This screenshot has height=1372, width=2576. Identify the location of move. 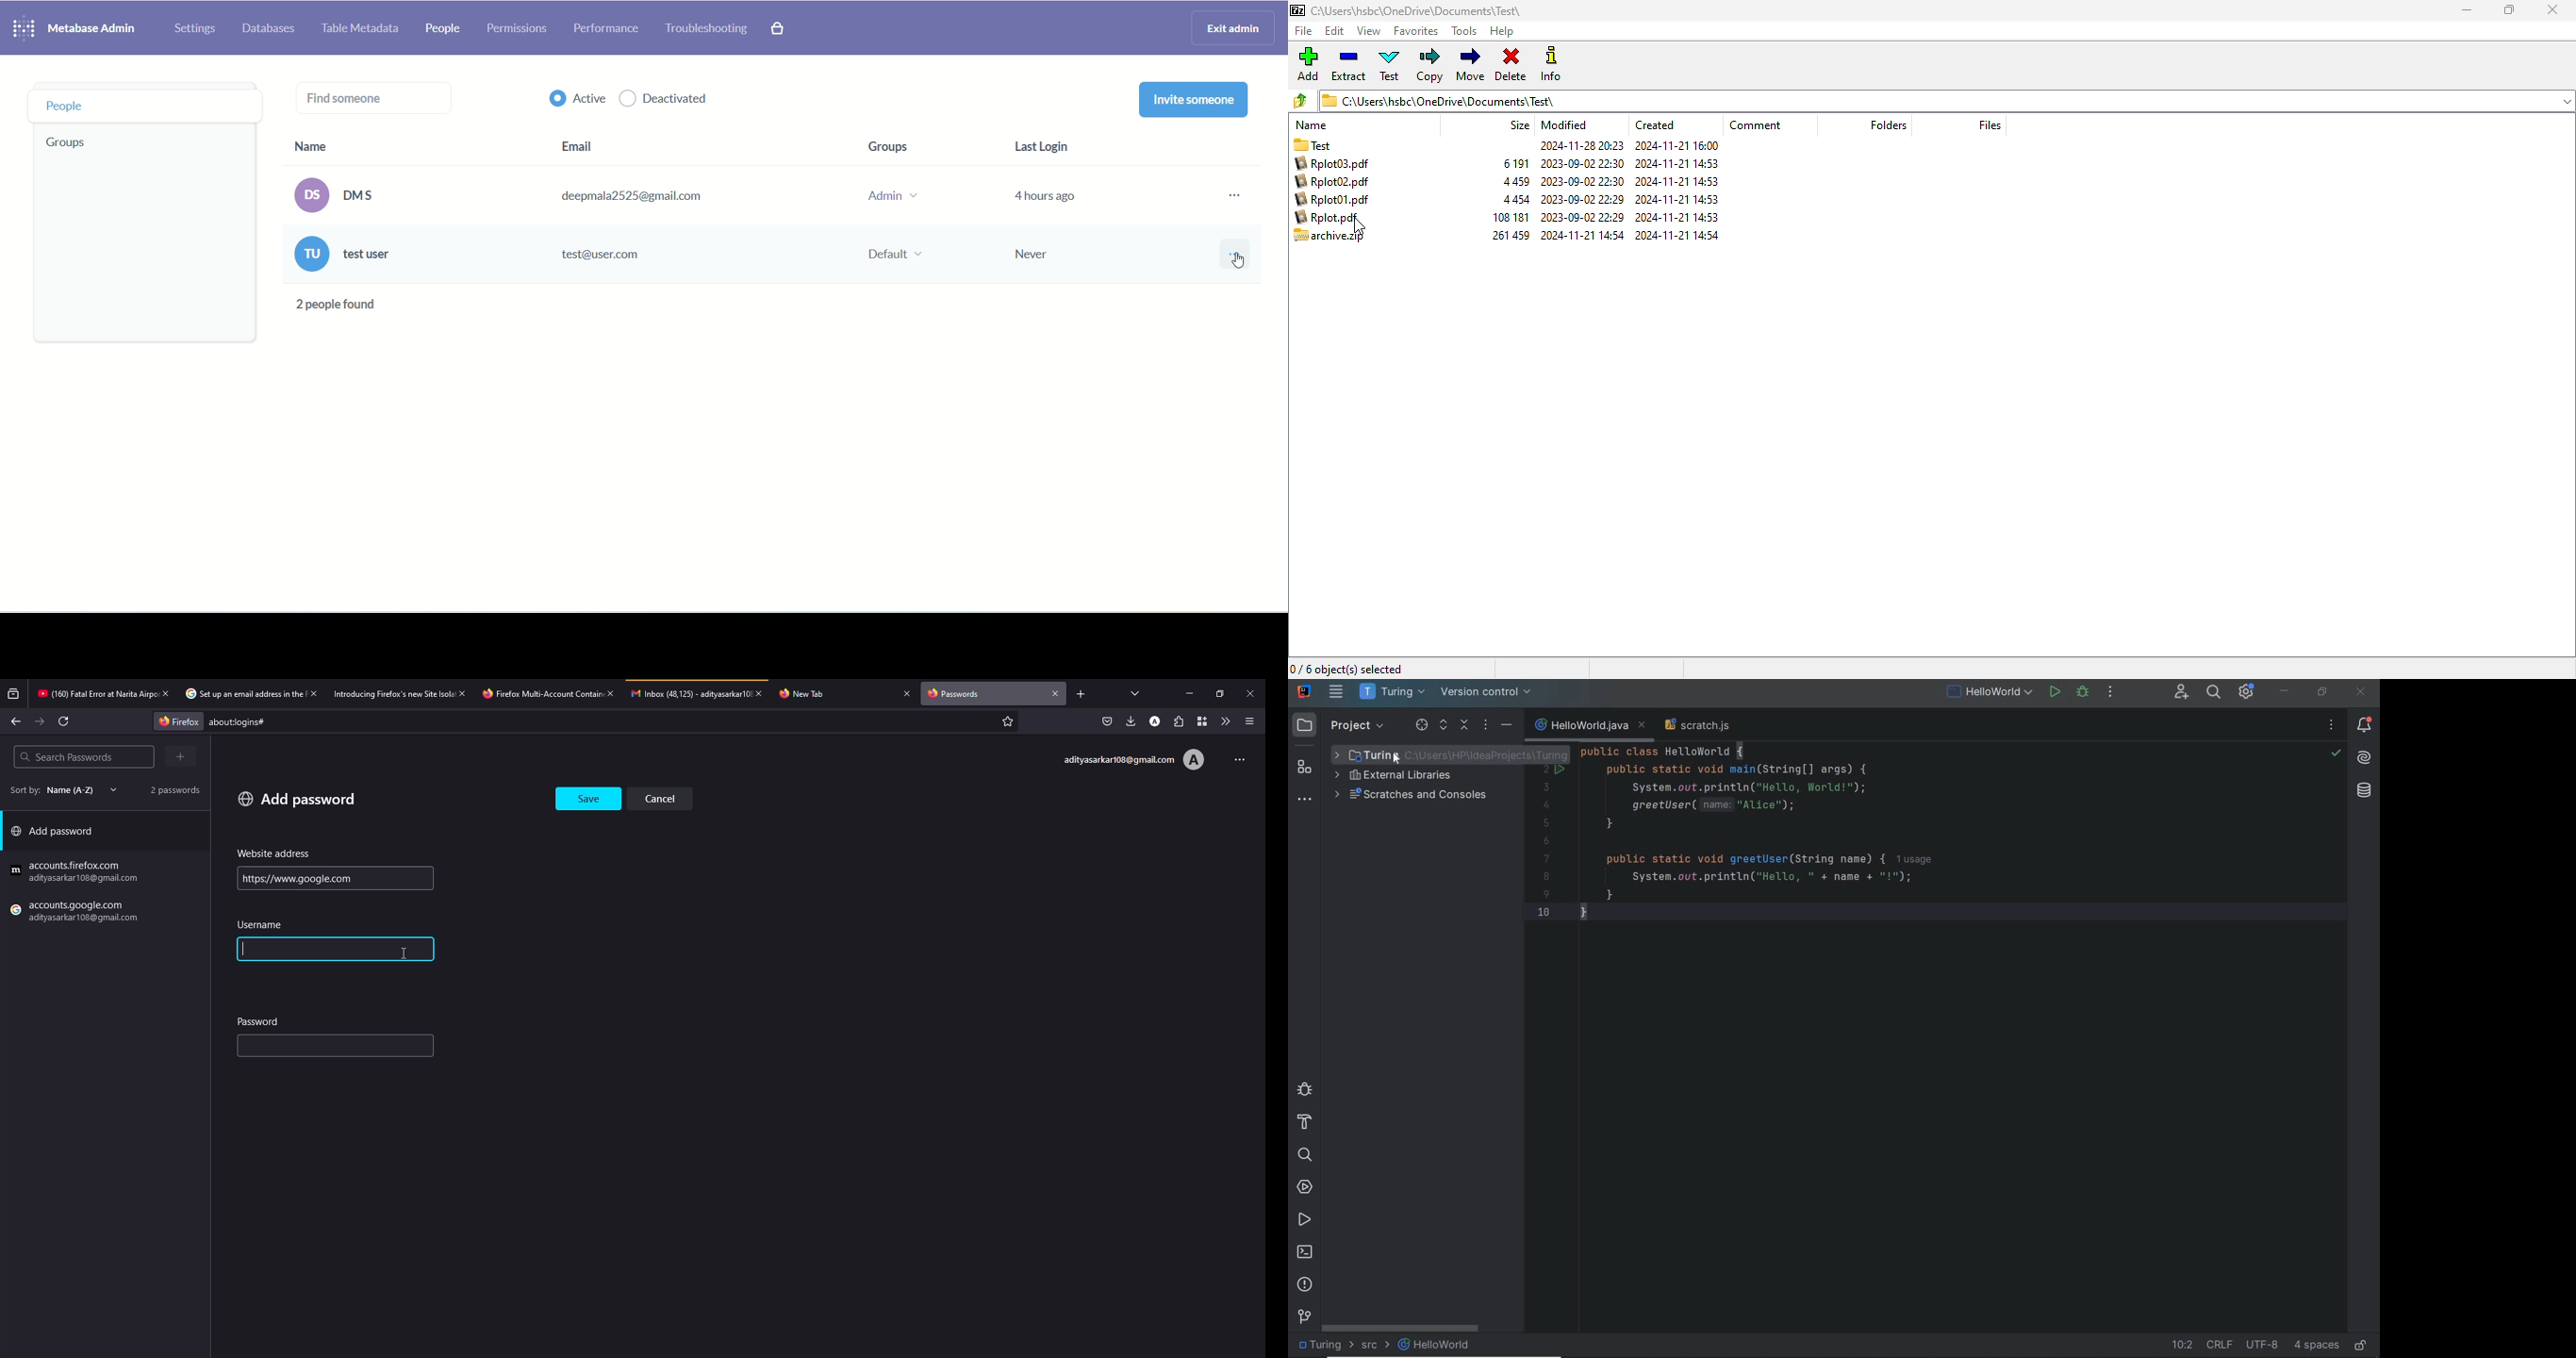
(1472, 64).